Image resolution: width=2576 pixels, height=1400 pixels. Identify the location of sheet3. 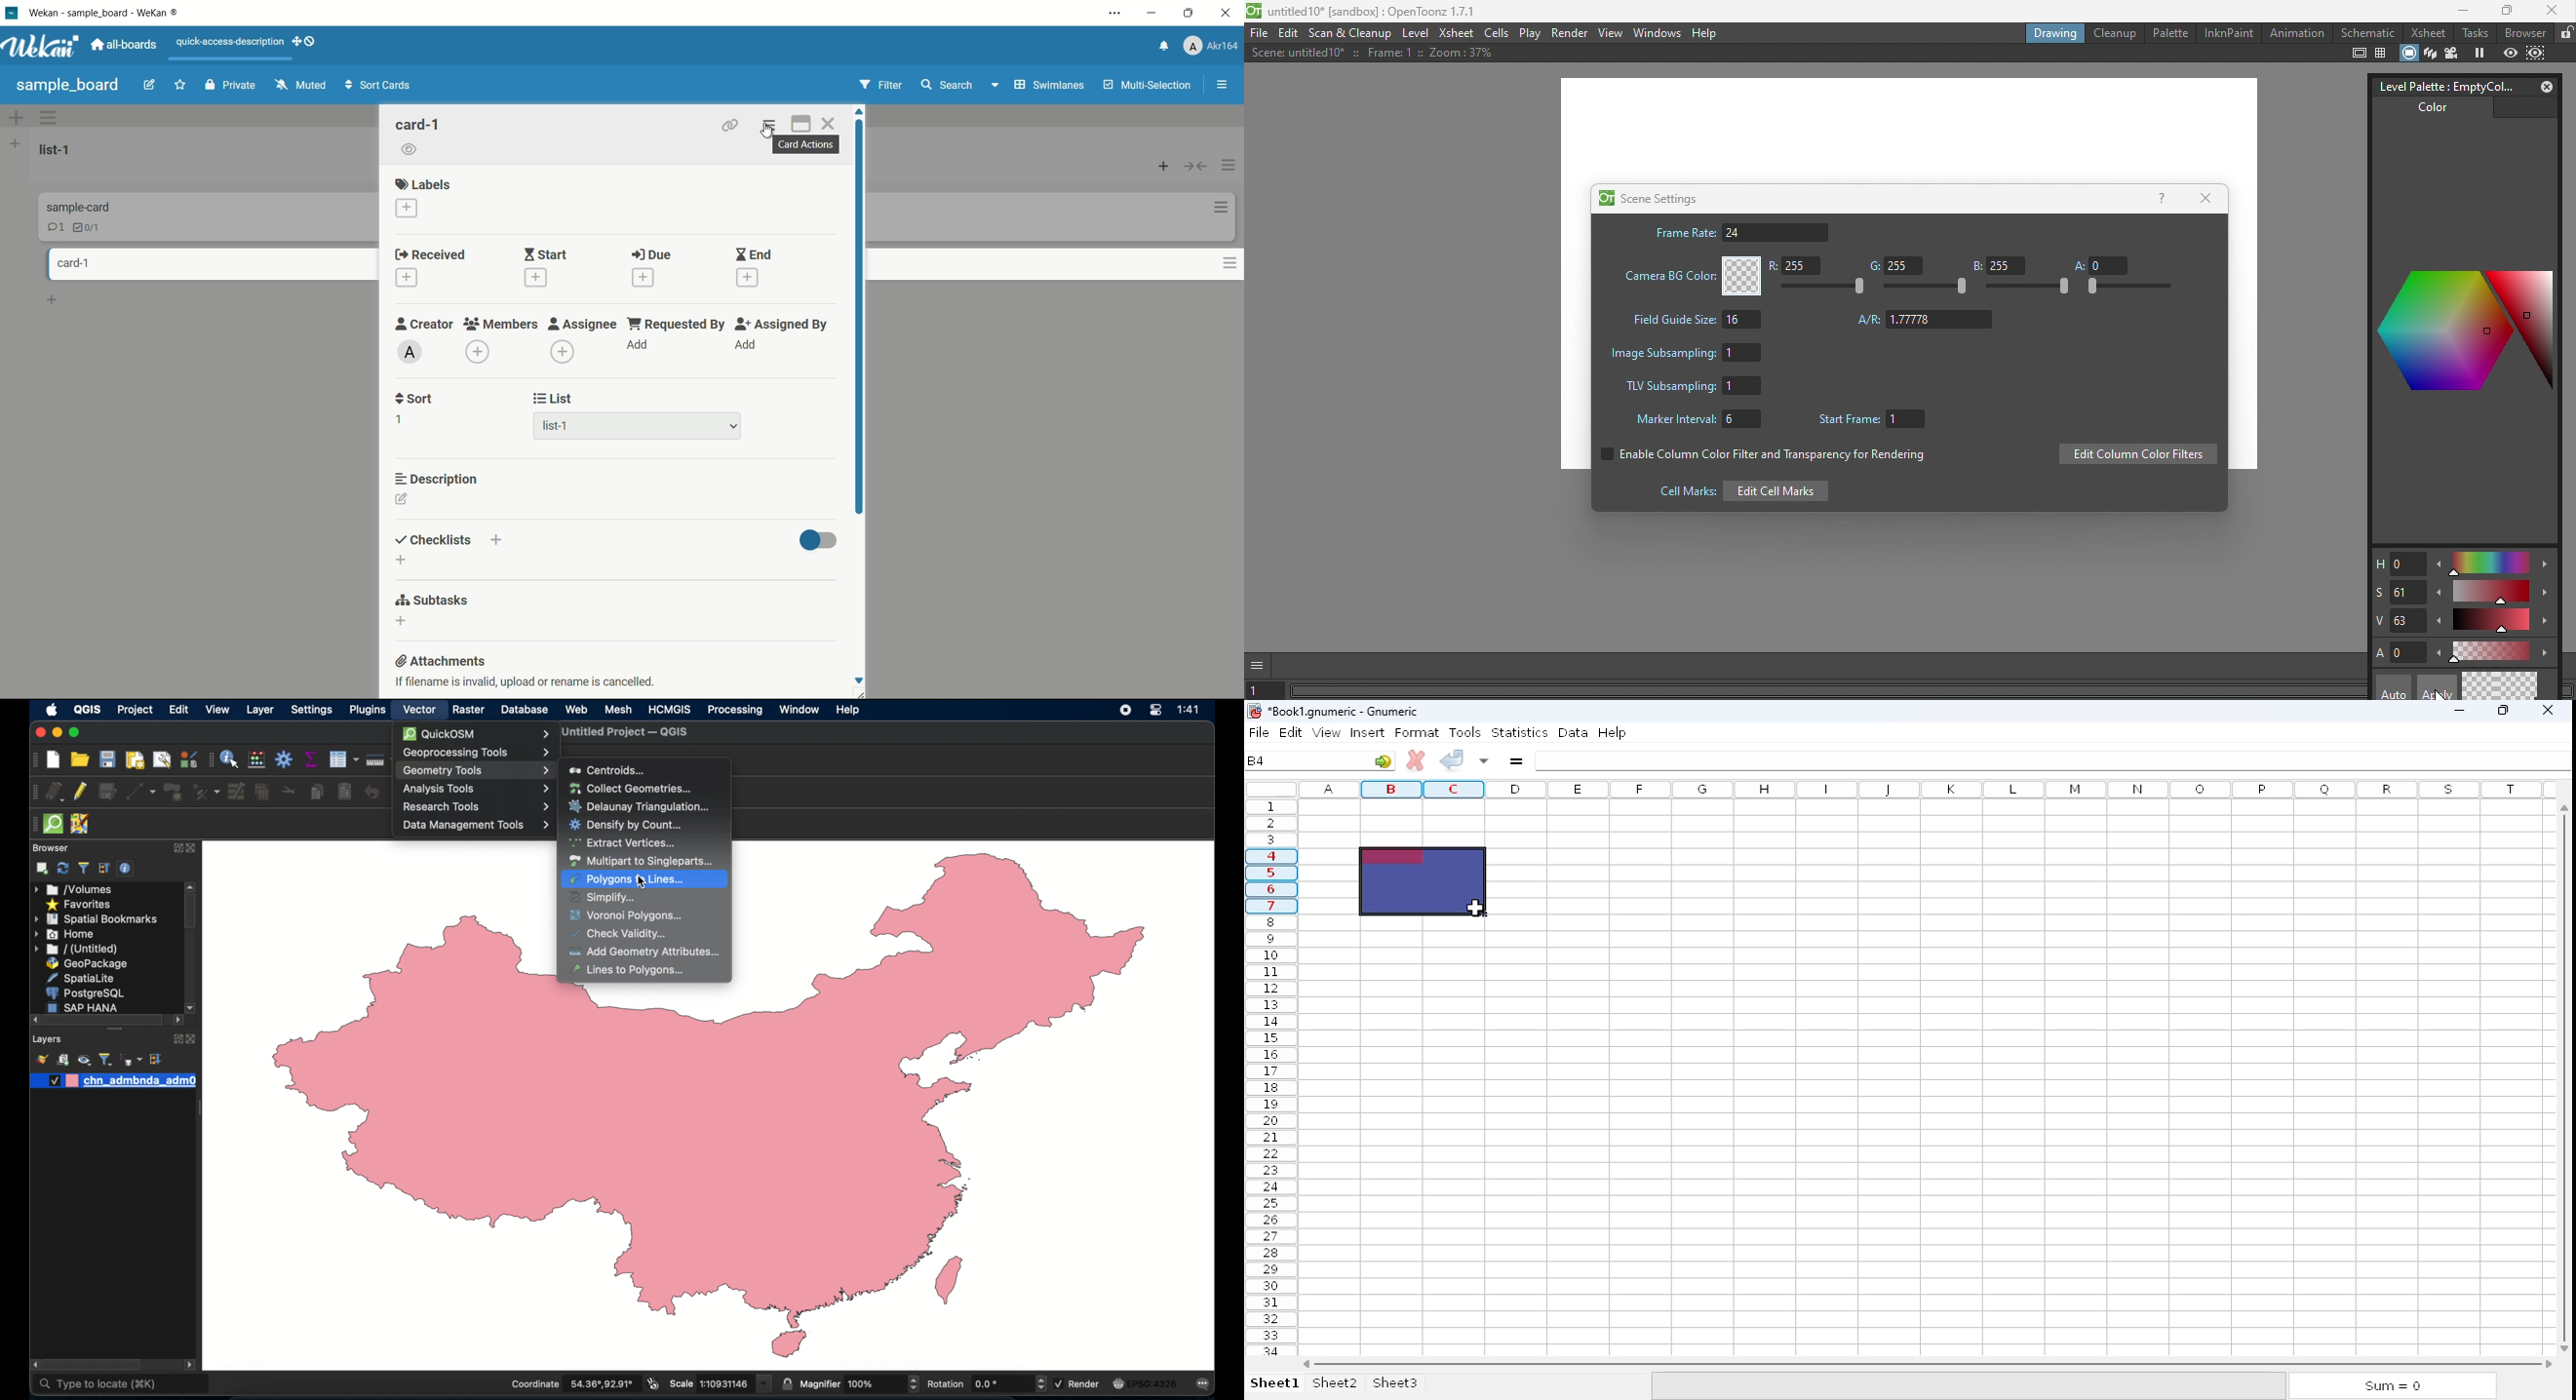
(1396, 1382).